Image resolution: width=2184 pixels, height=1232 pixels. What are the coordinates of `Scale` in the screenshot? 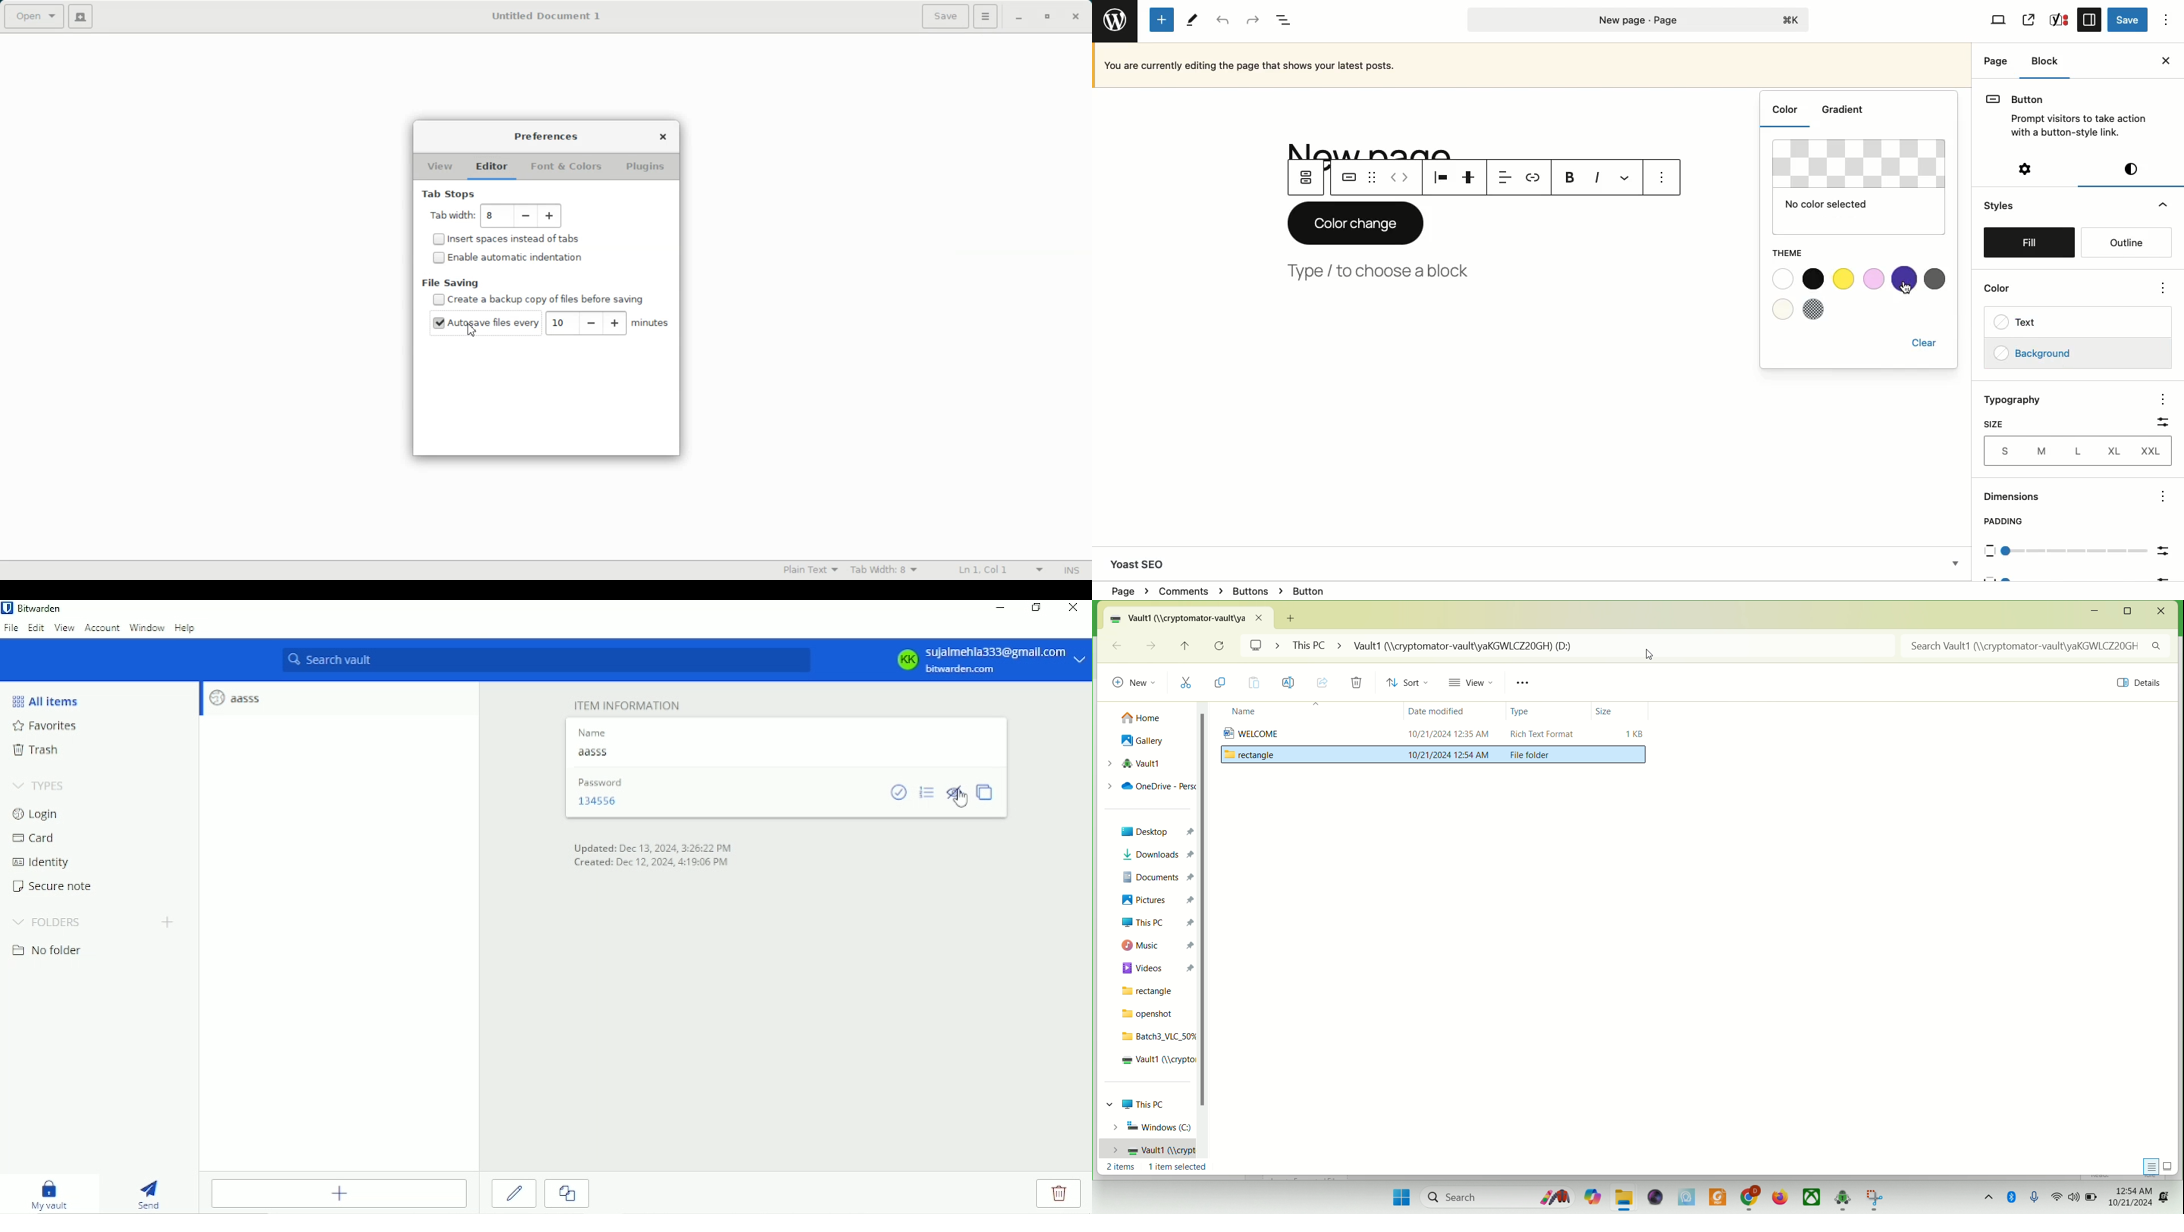 It's located at (2082, 553).